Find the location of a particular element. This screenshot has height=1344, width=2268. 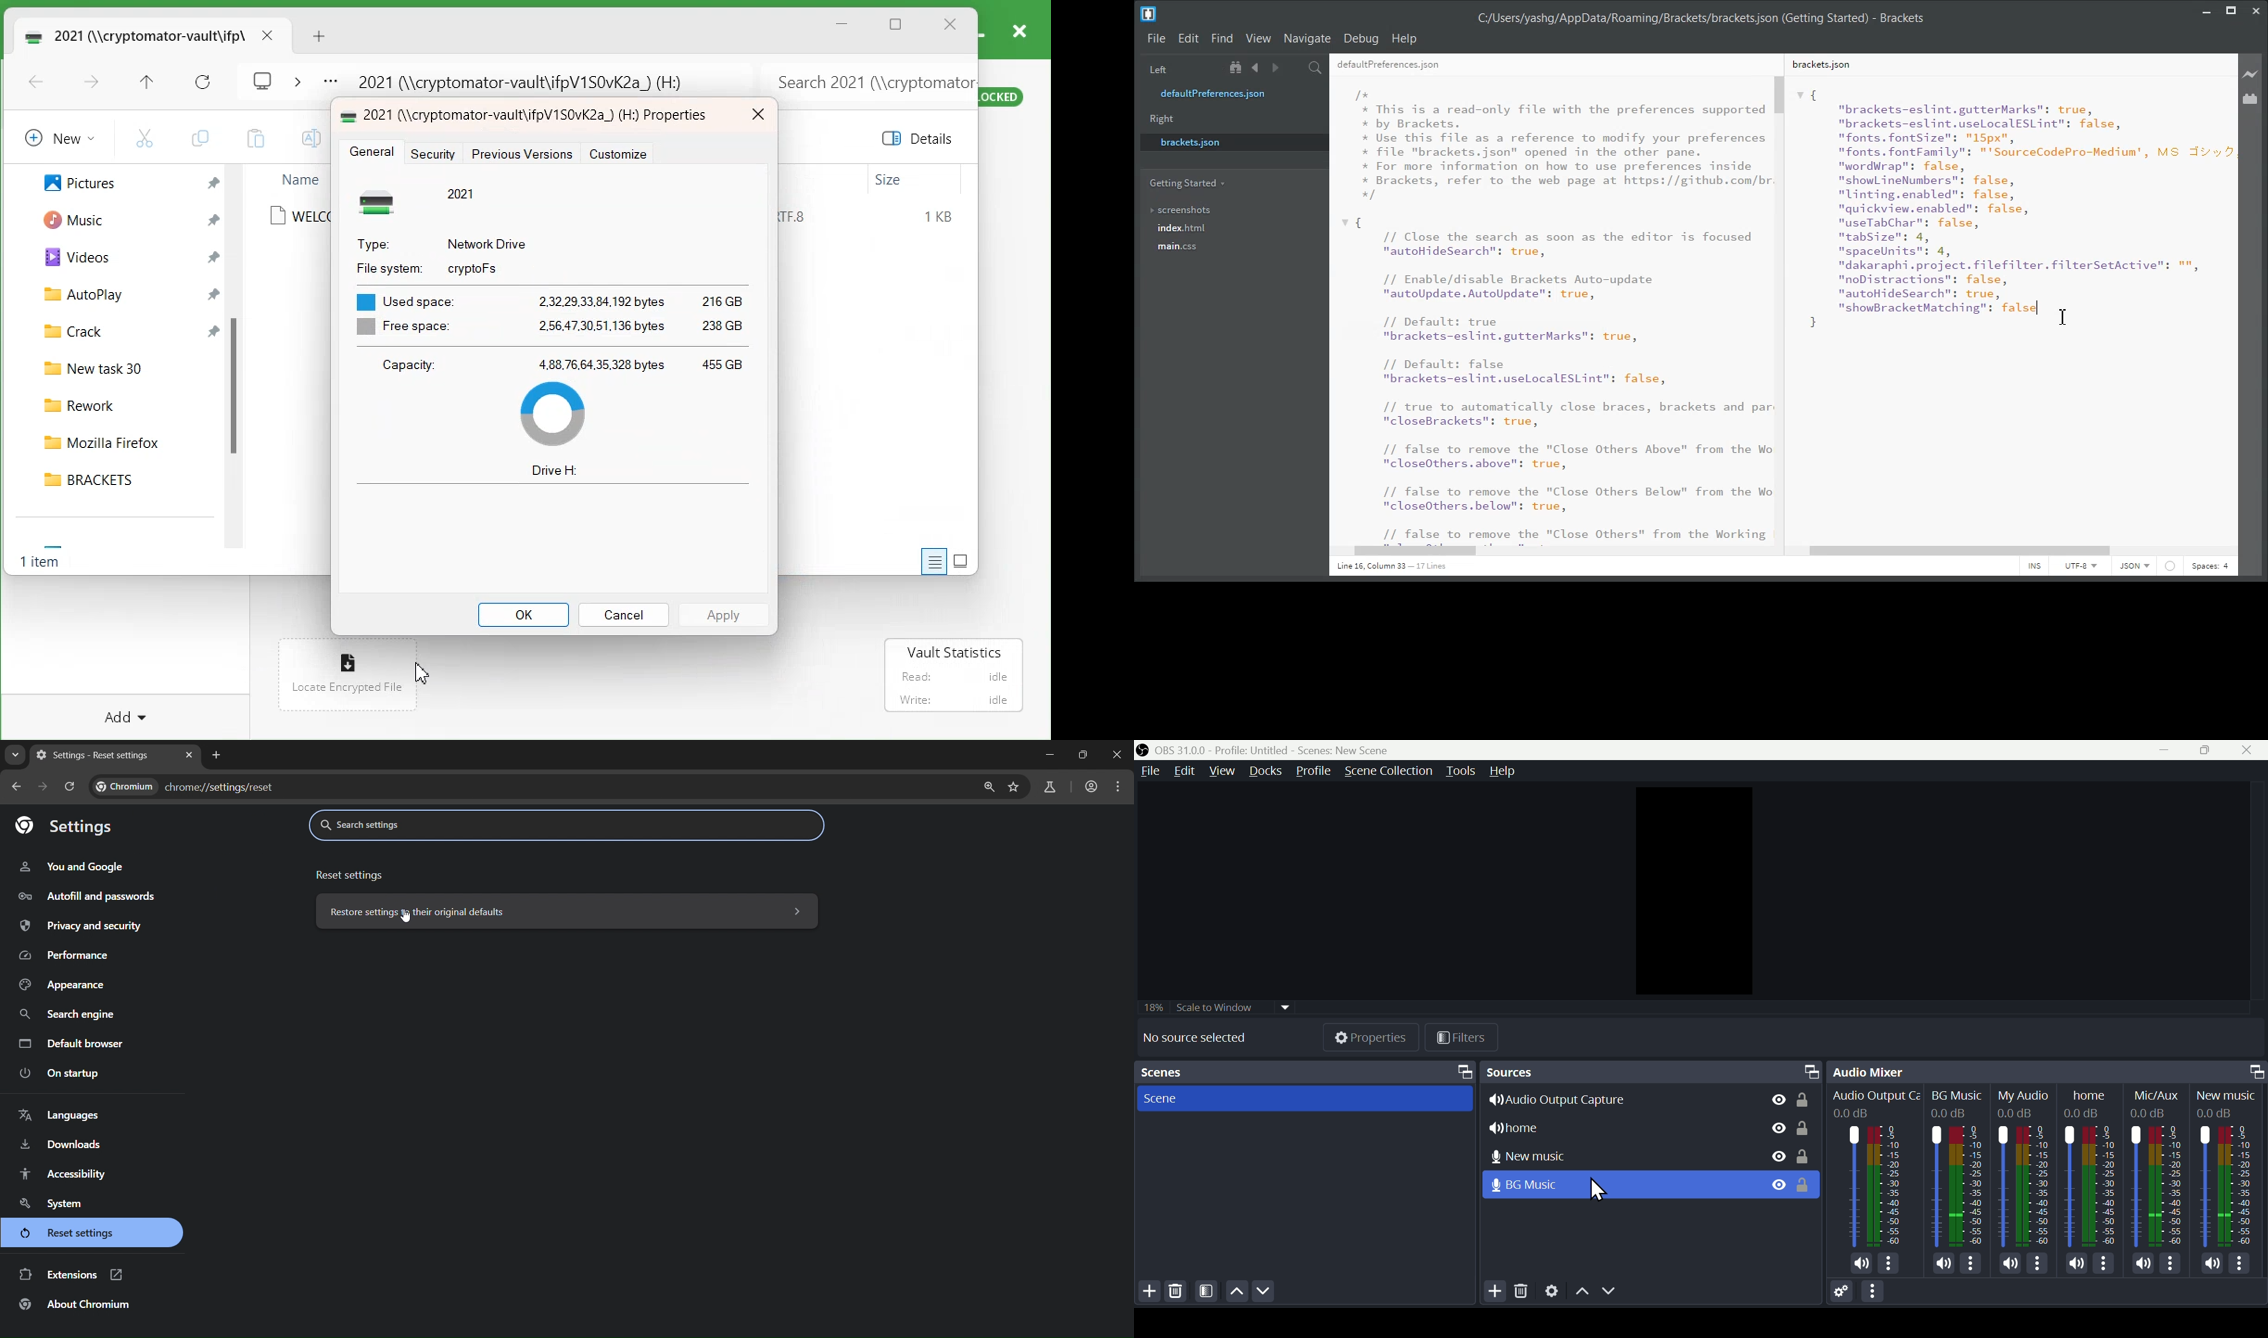

Maximize is located at coordinates (2231, 9).